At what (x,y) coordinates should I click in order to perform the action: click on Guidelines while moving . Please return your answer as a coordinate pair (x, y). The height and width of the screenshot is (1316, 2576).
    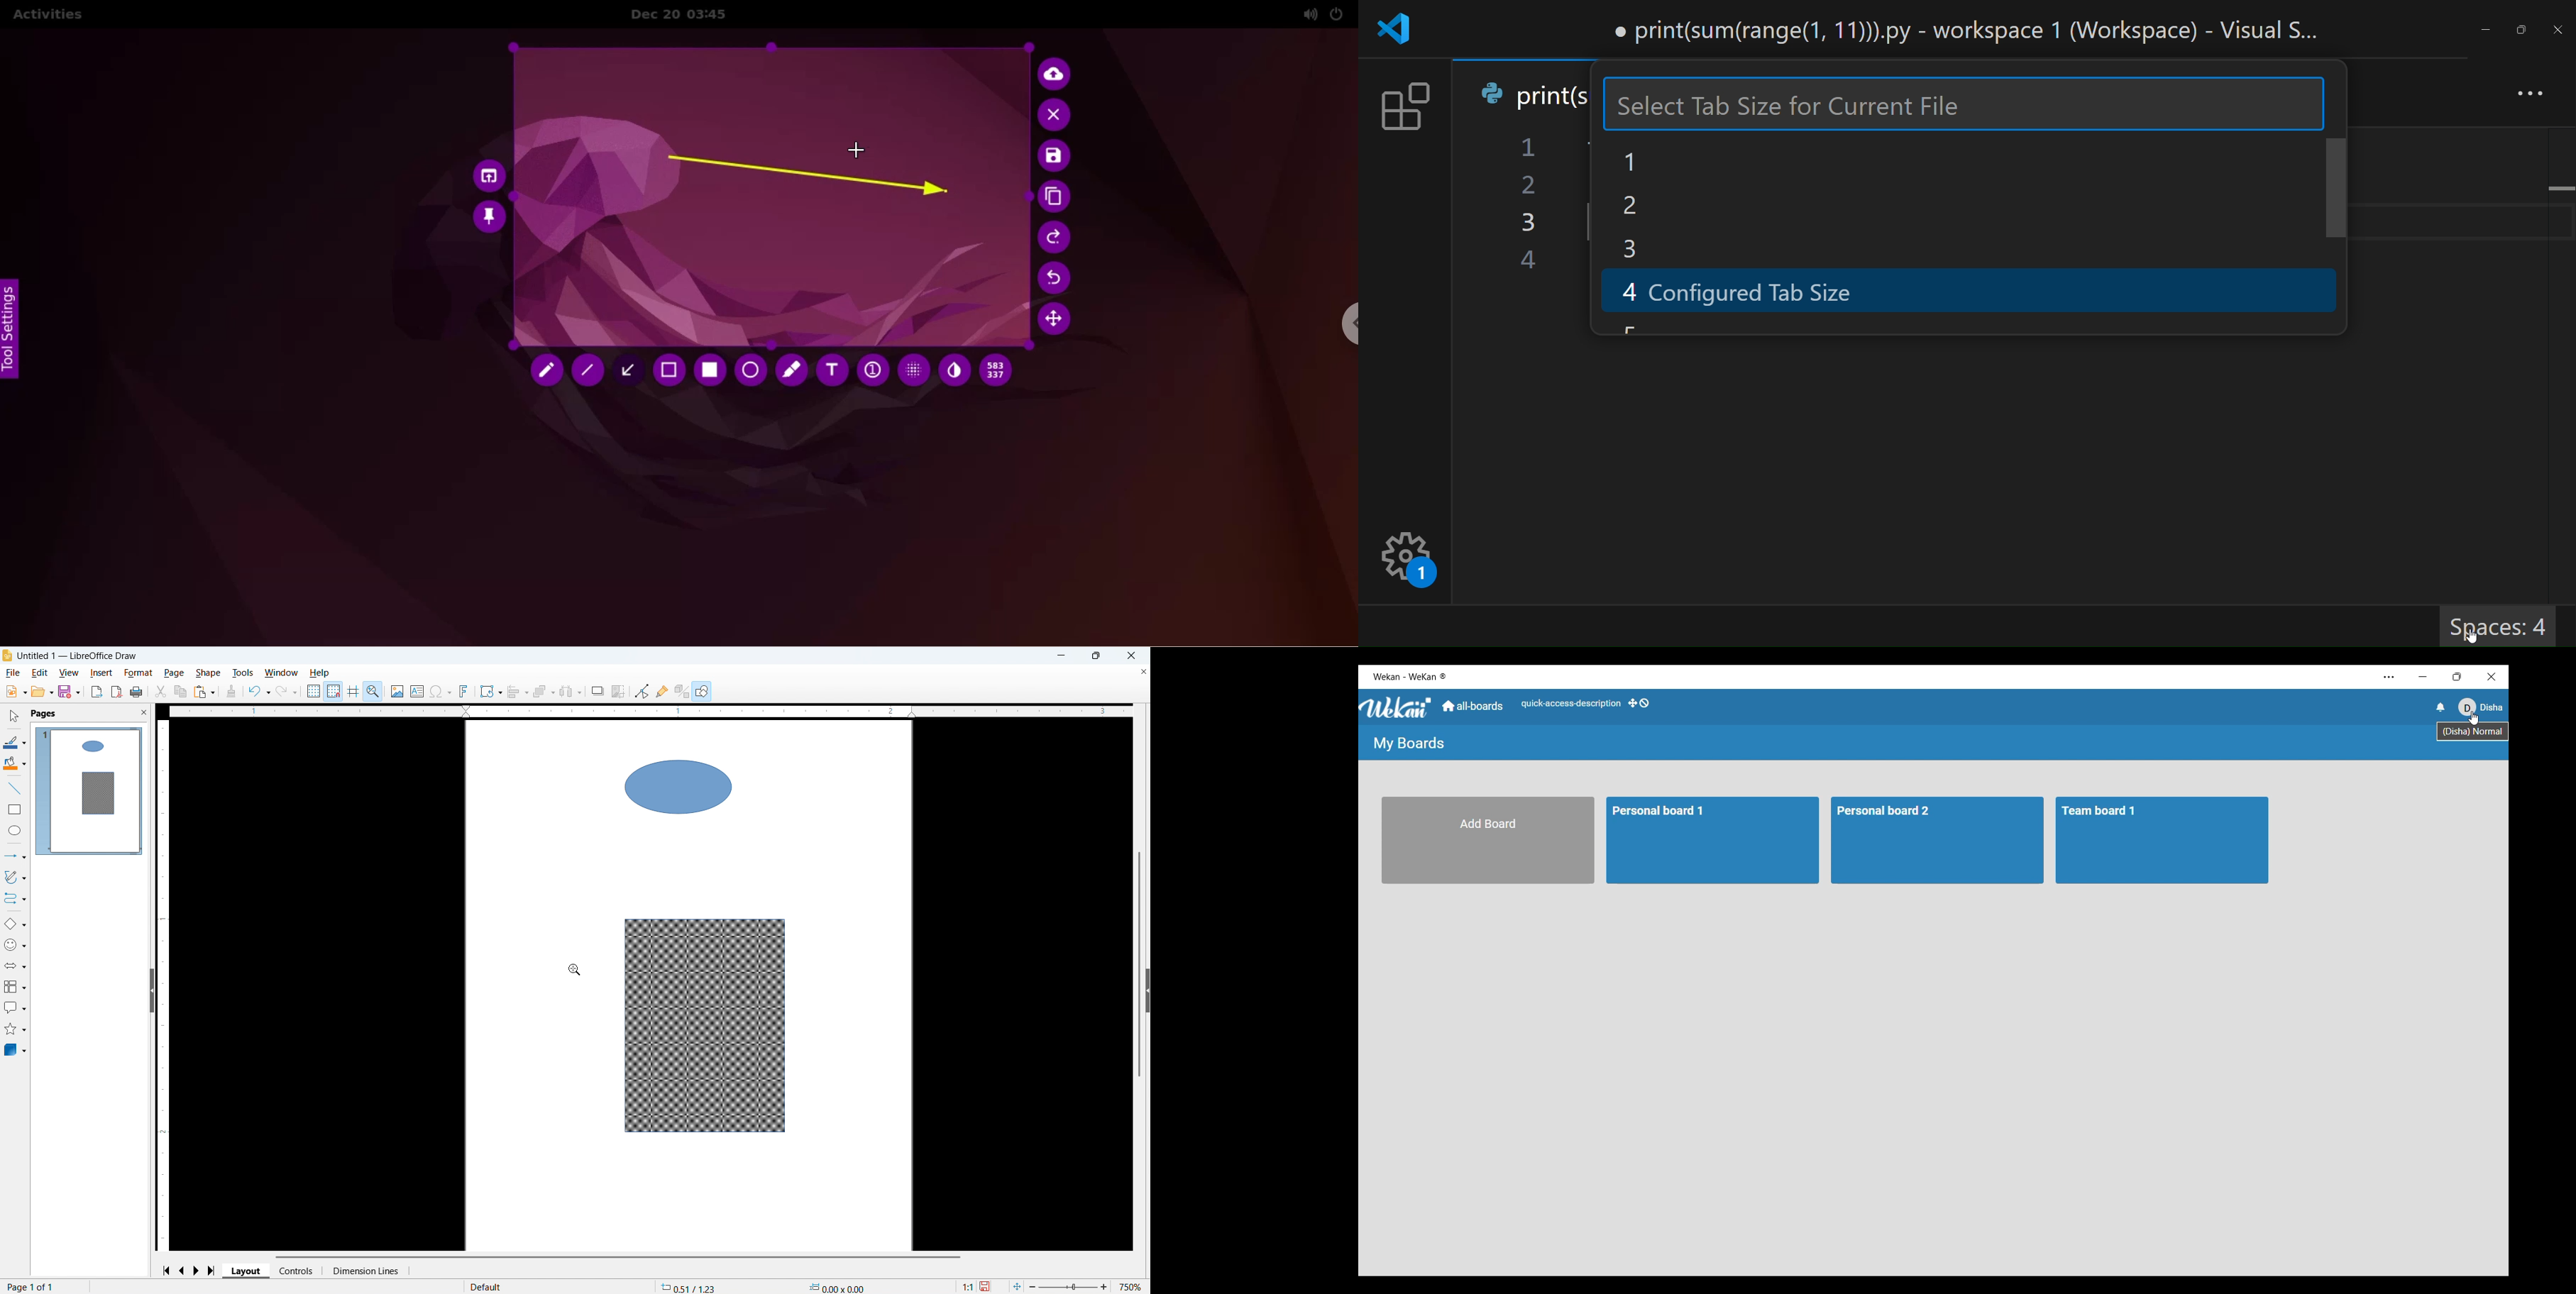
    Looking at the image, I should click on (353, 690).